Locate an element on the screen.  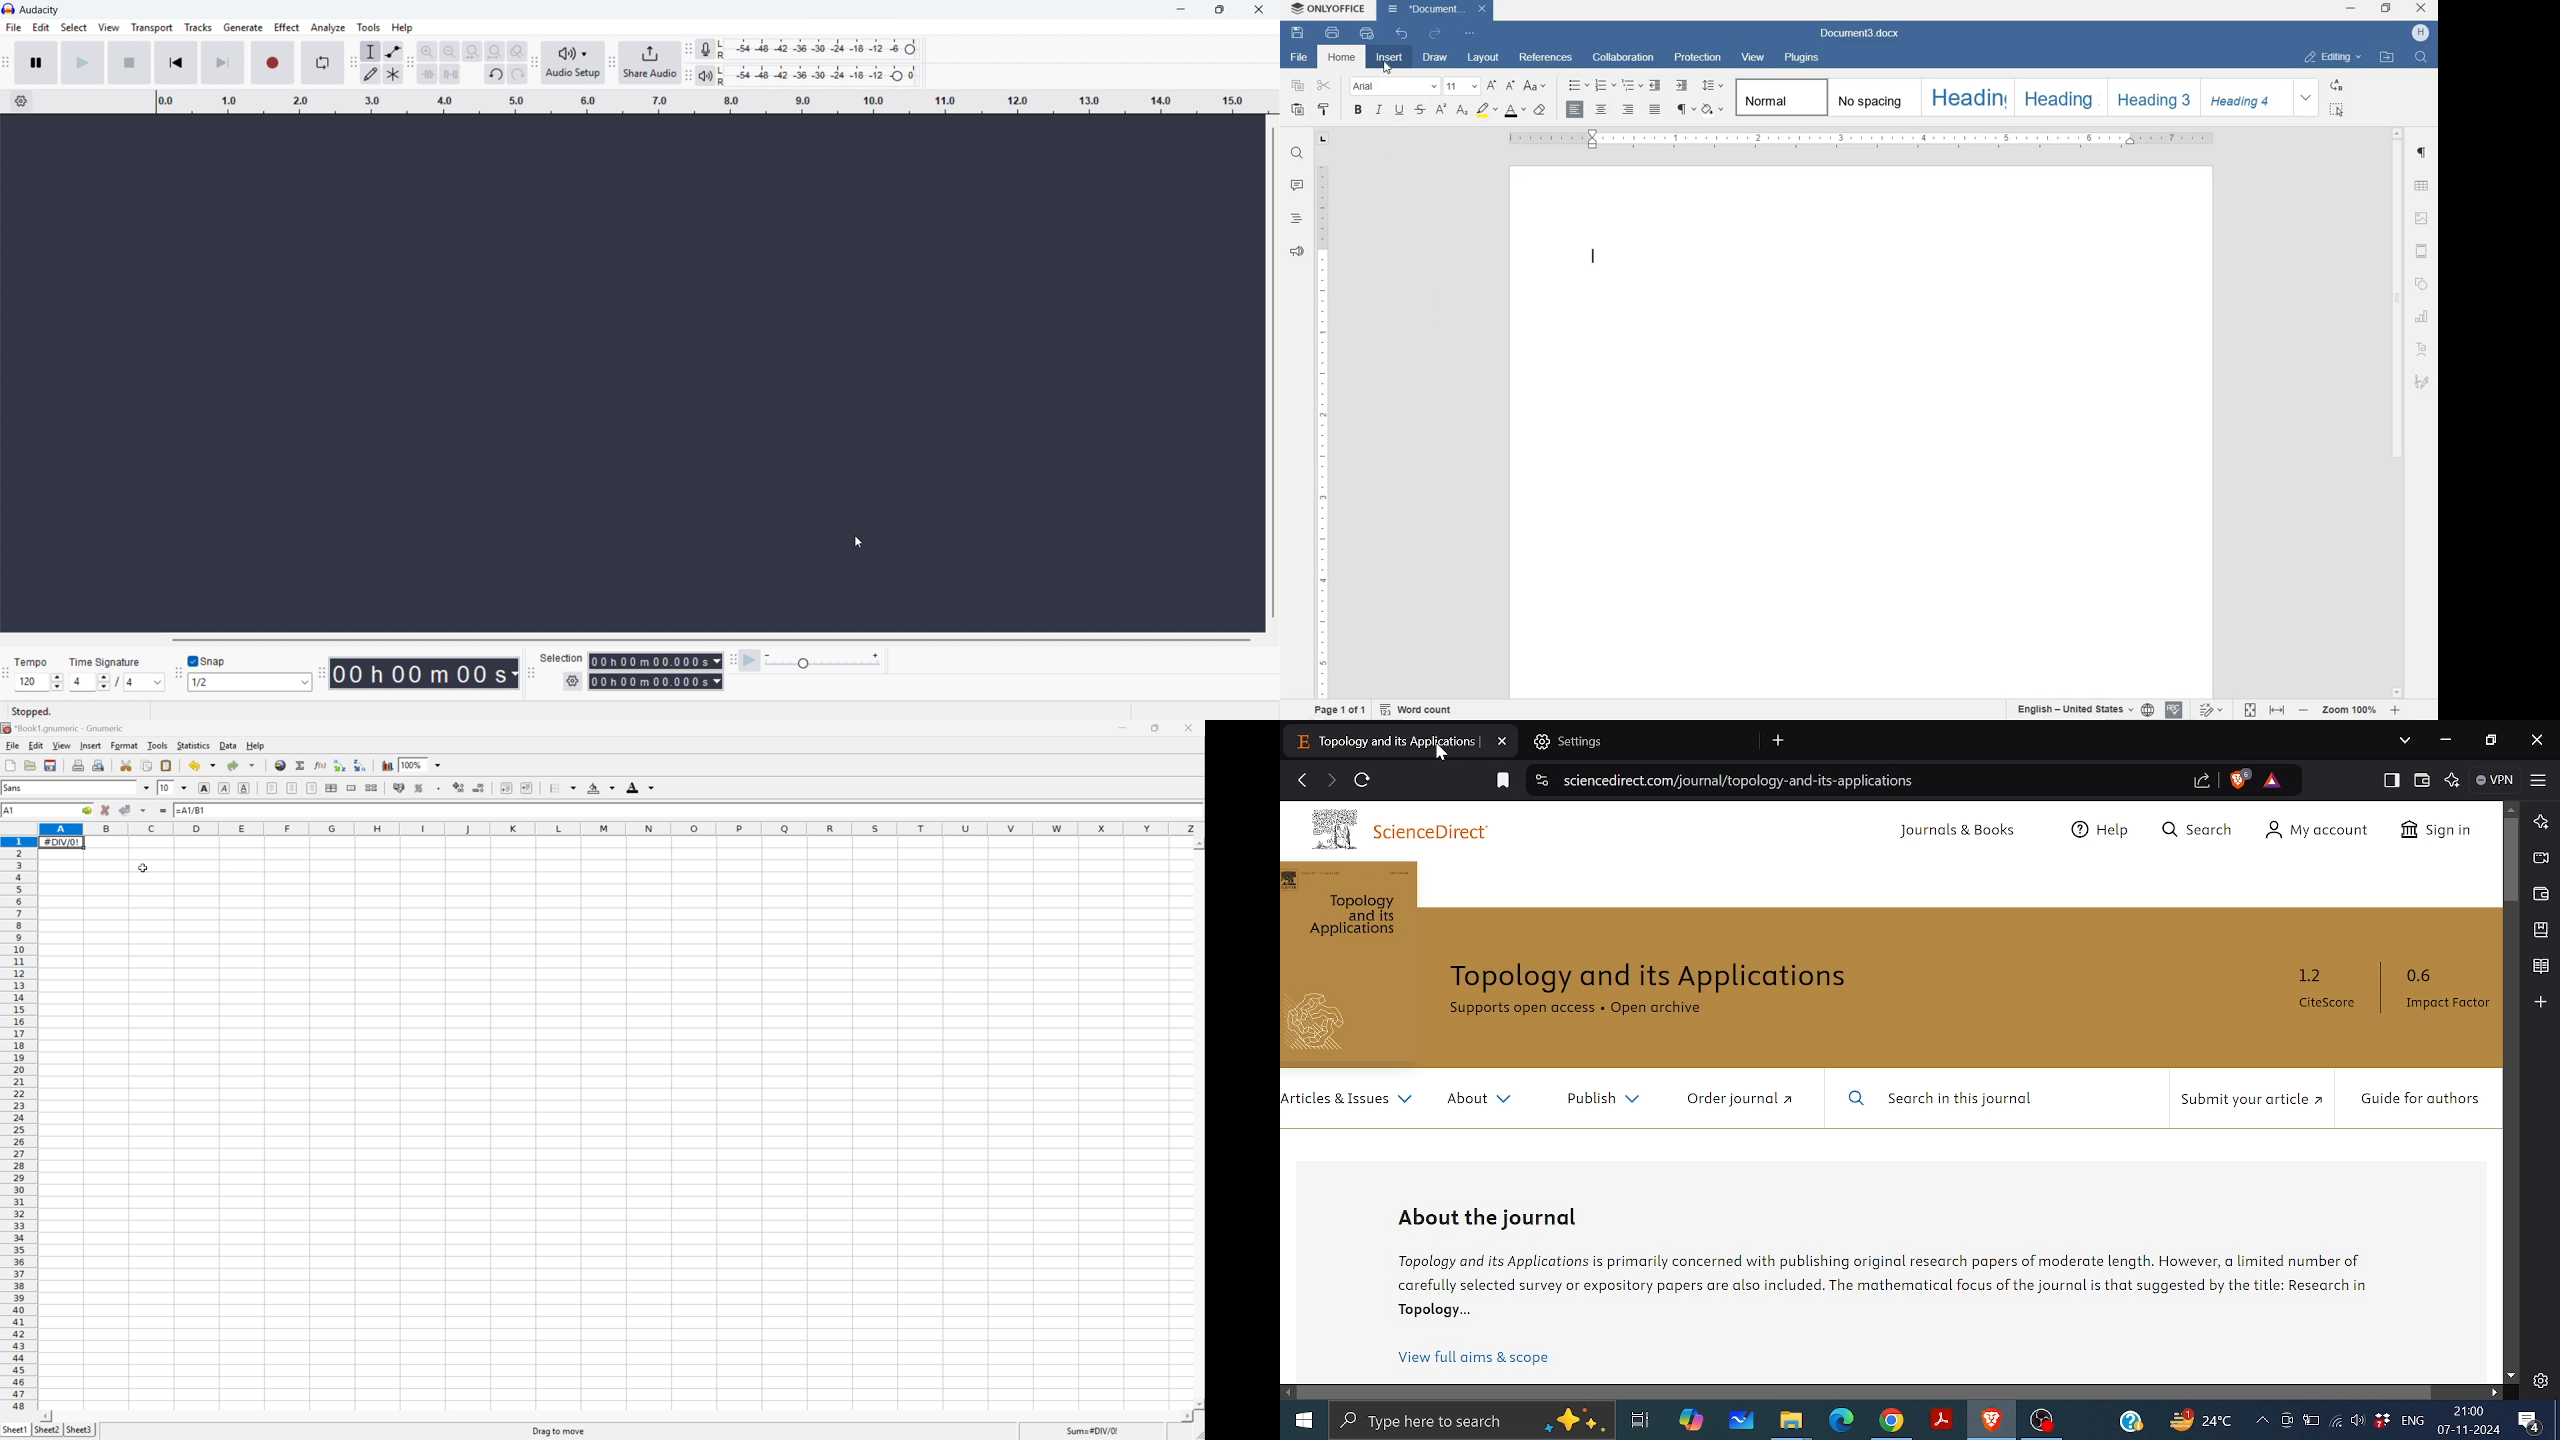
Go forwards is located at coordinates (1330, 779).